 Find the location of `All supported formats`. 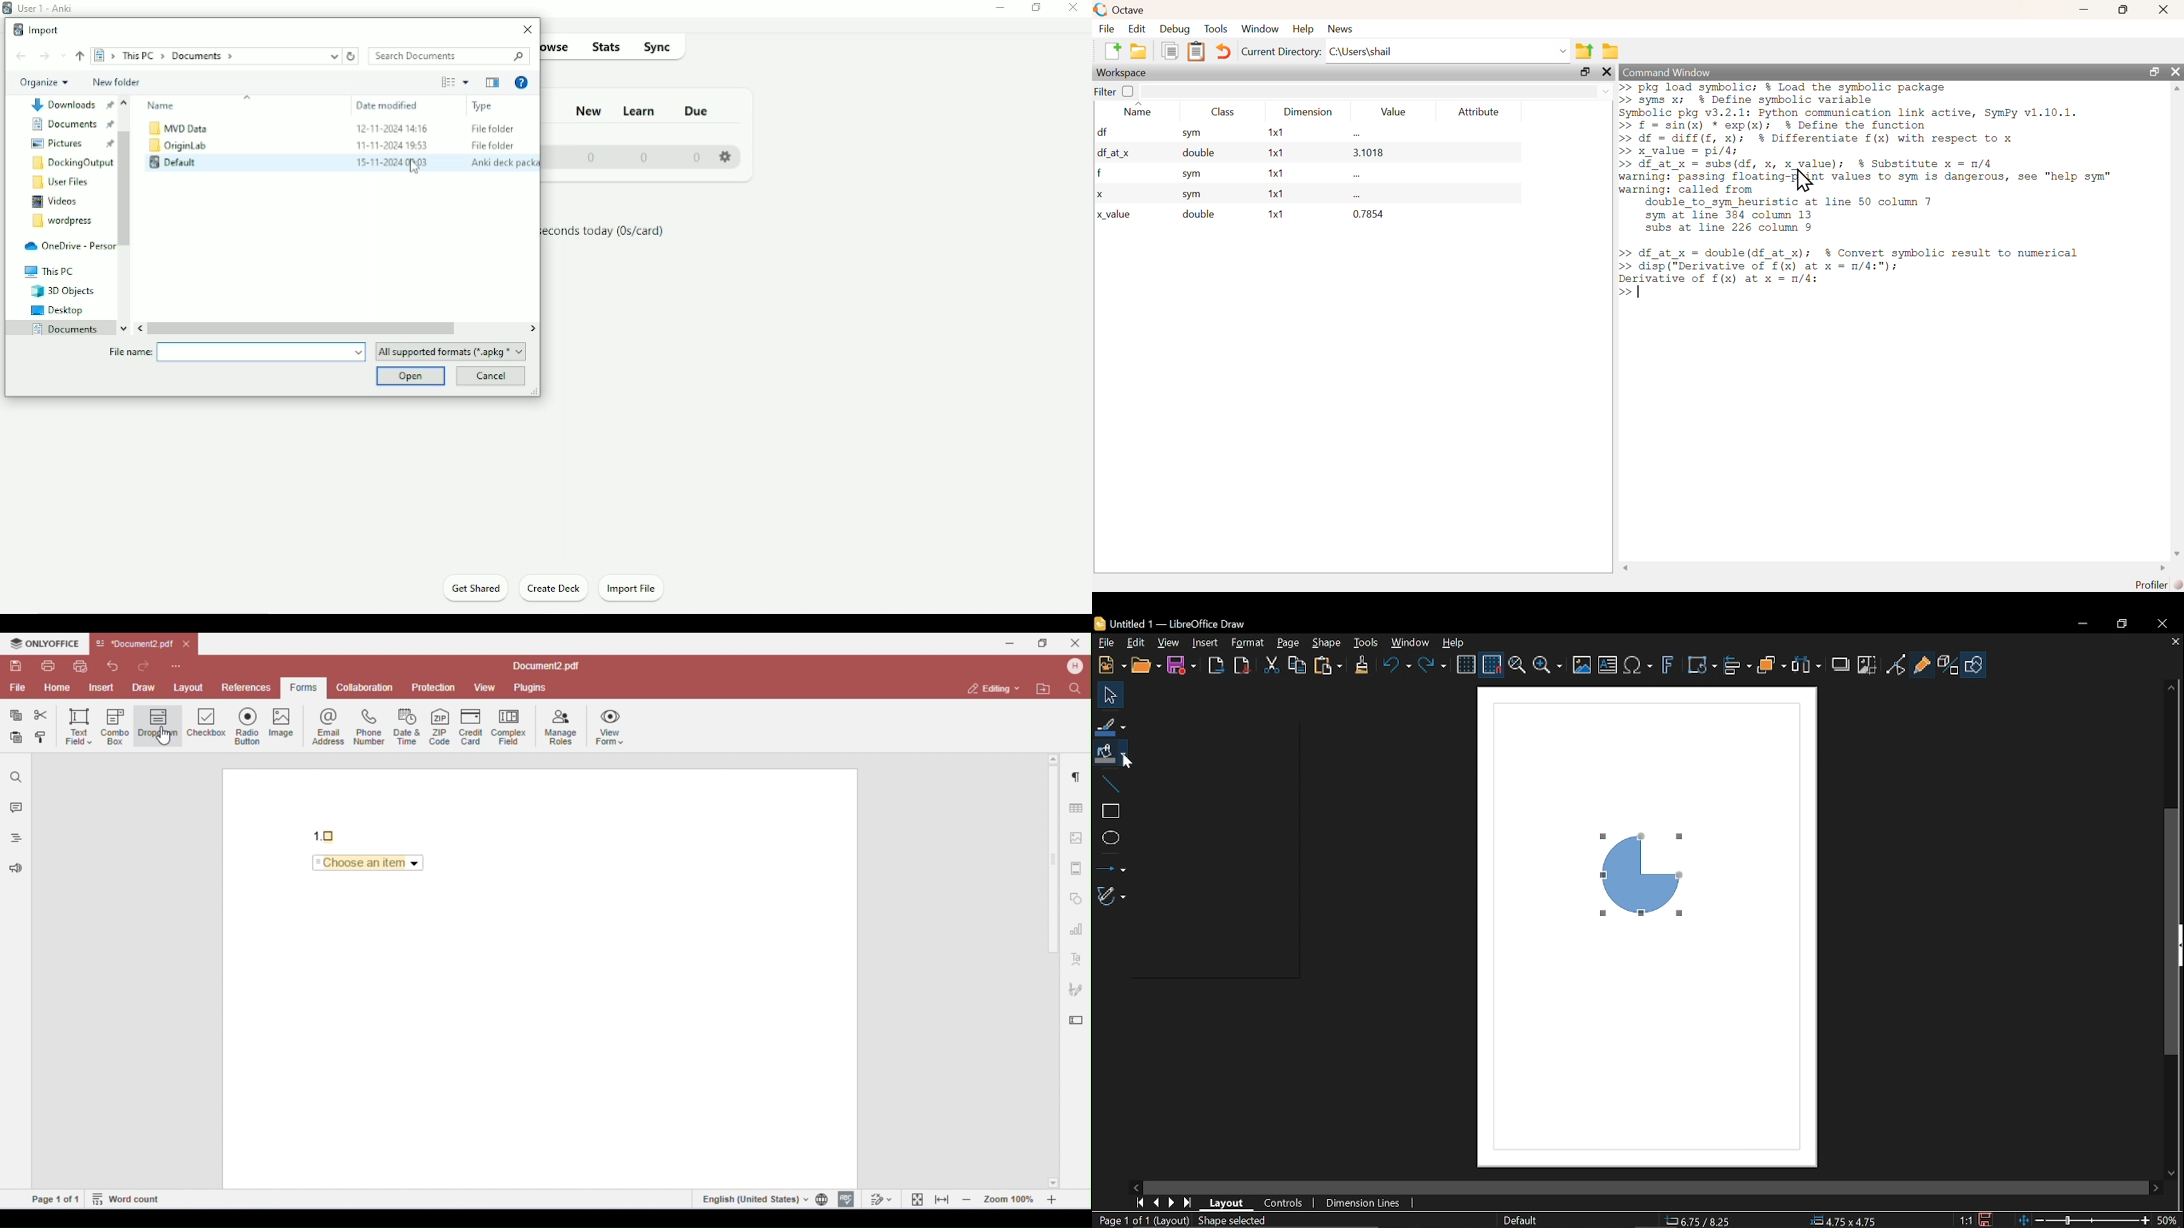

All supported formats is located at coordinates (450, 352).